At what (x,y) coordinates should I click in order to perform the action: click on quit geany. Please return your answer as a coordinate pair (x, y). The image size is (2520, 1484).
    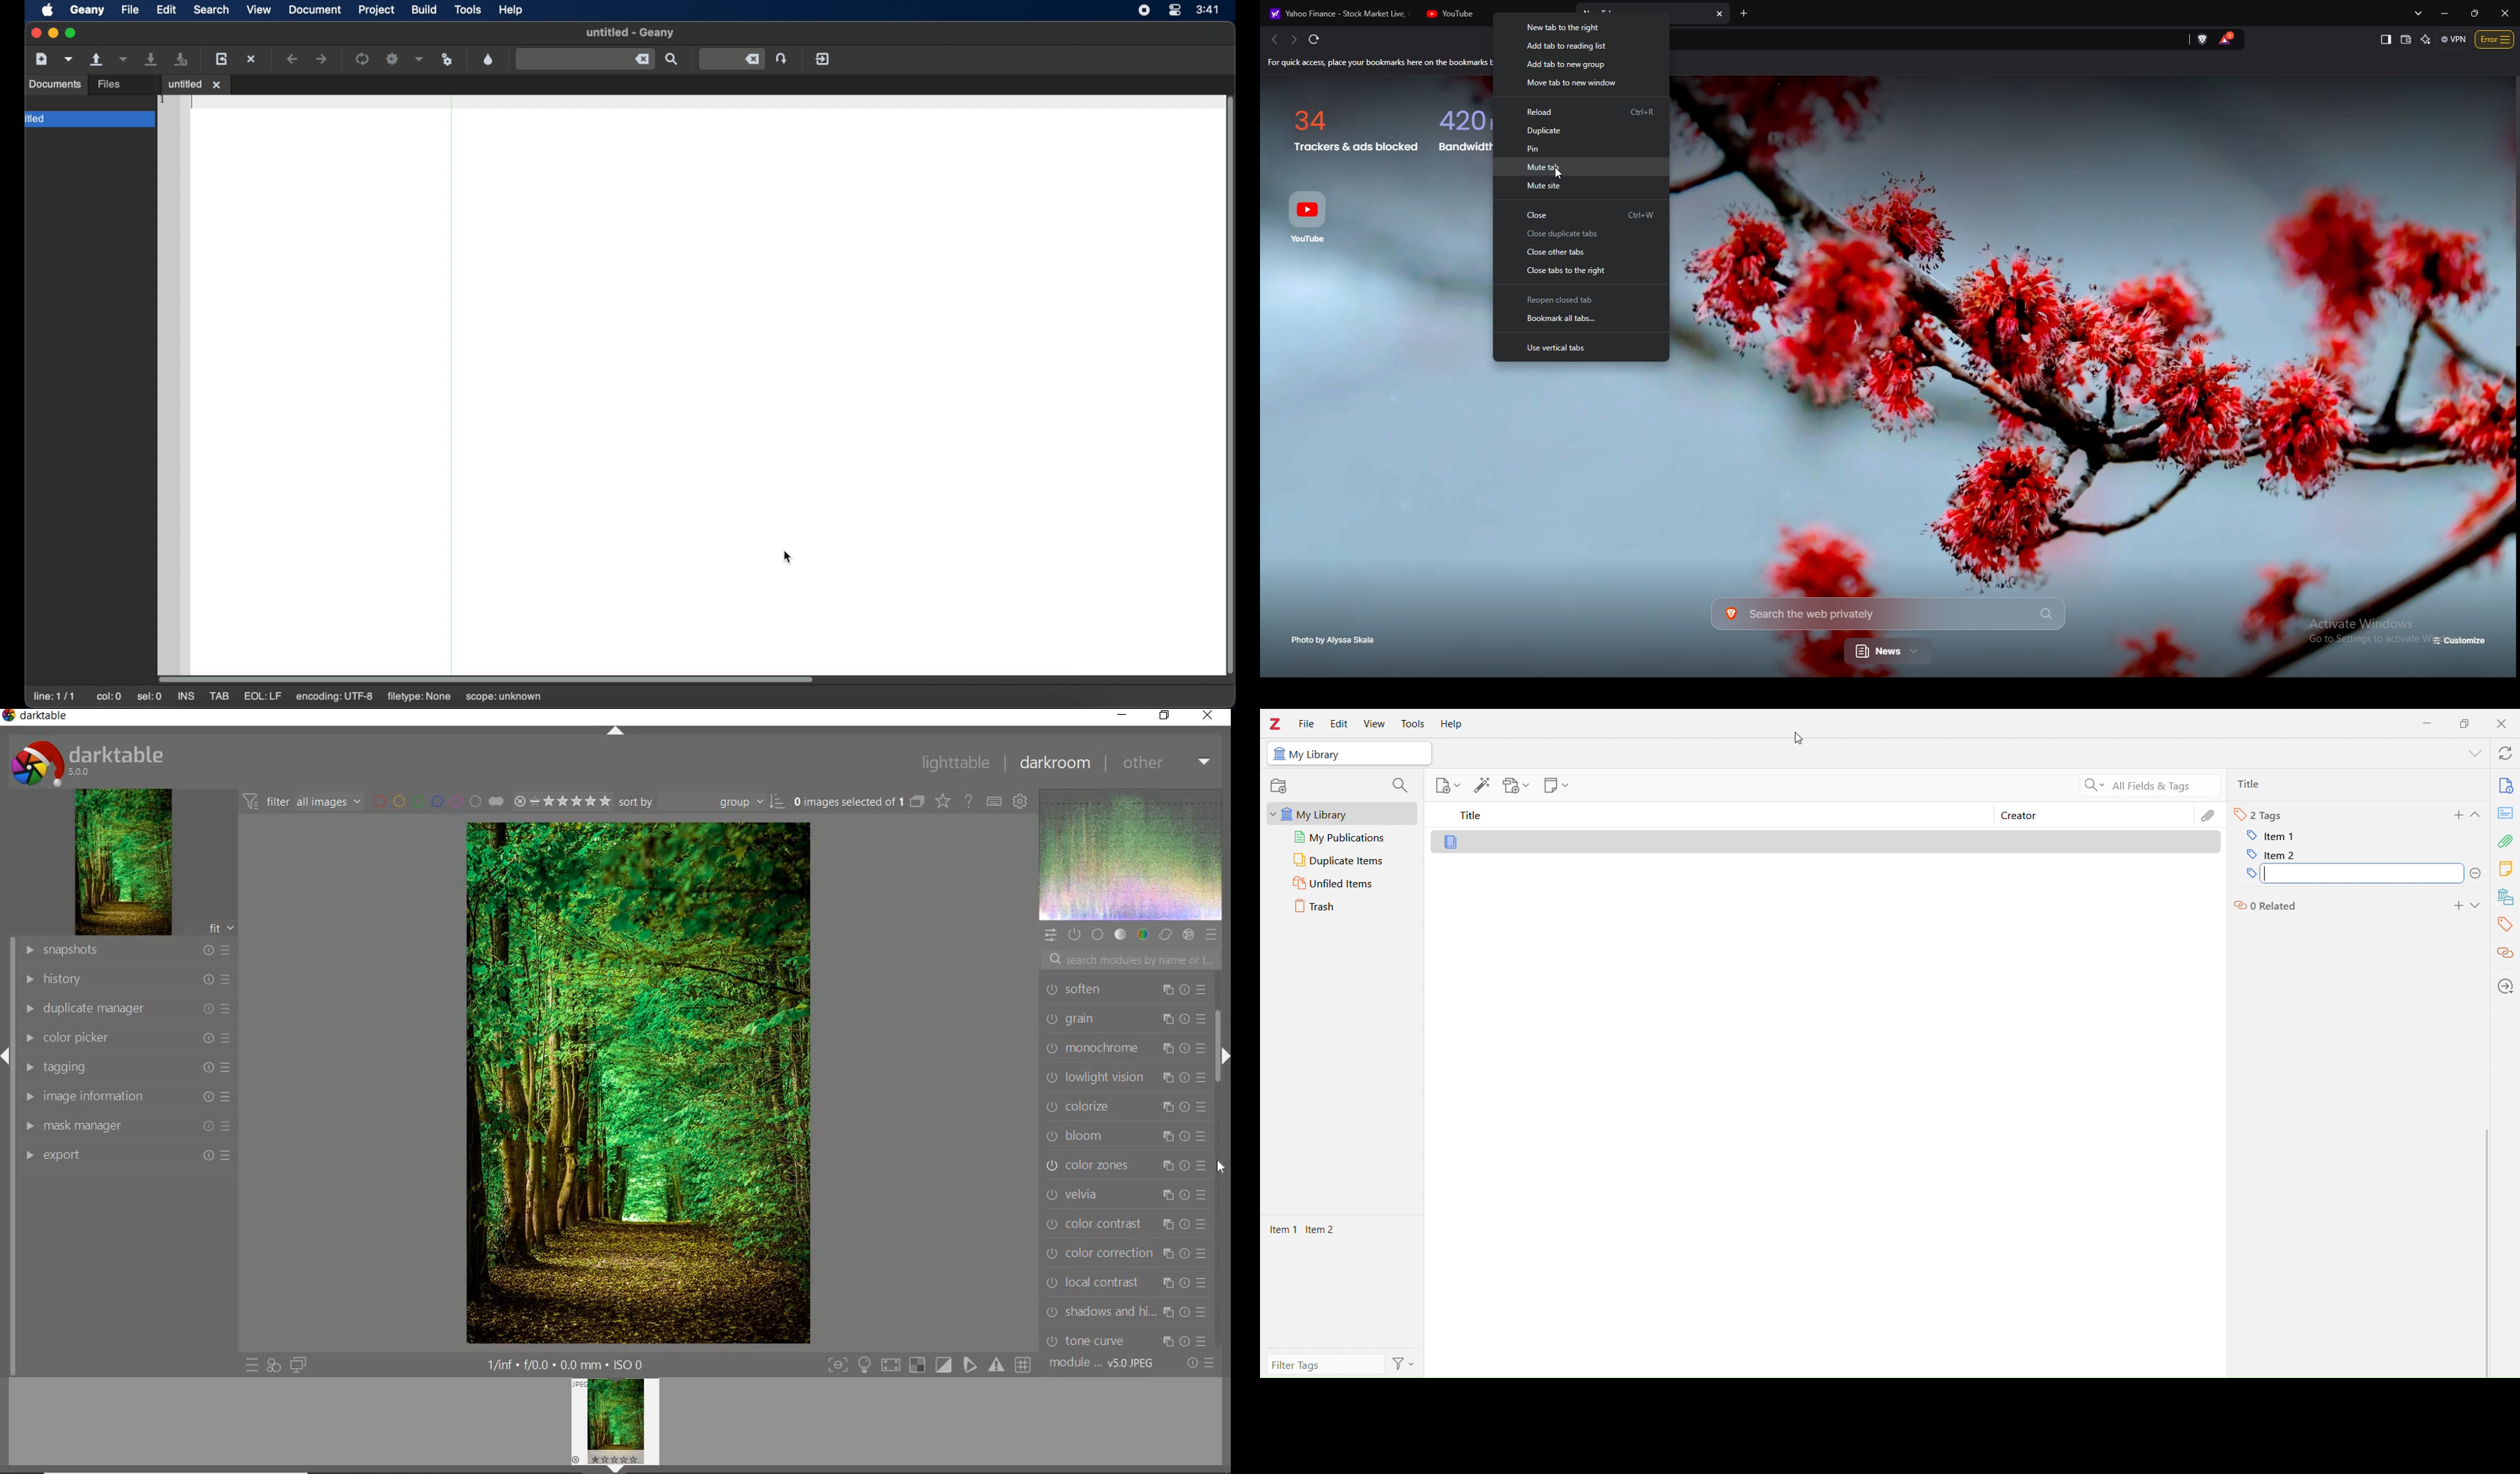
    Looking at the image, I should click on (822, 59).